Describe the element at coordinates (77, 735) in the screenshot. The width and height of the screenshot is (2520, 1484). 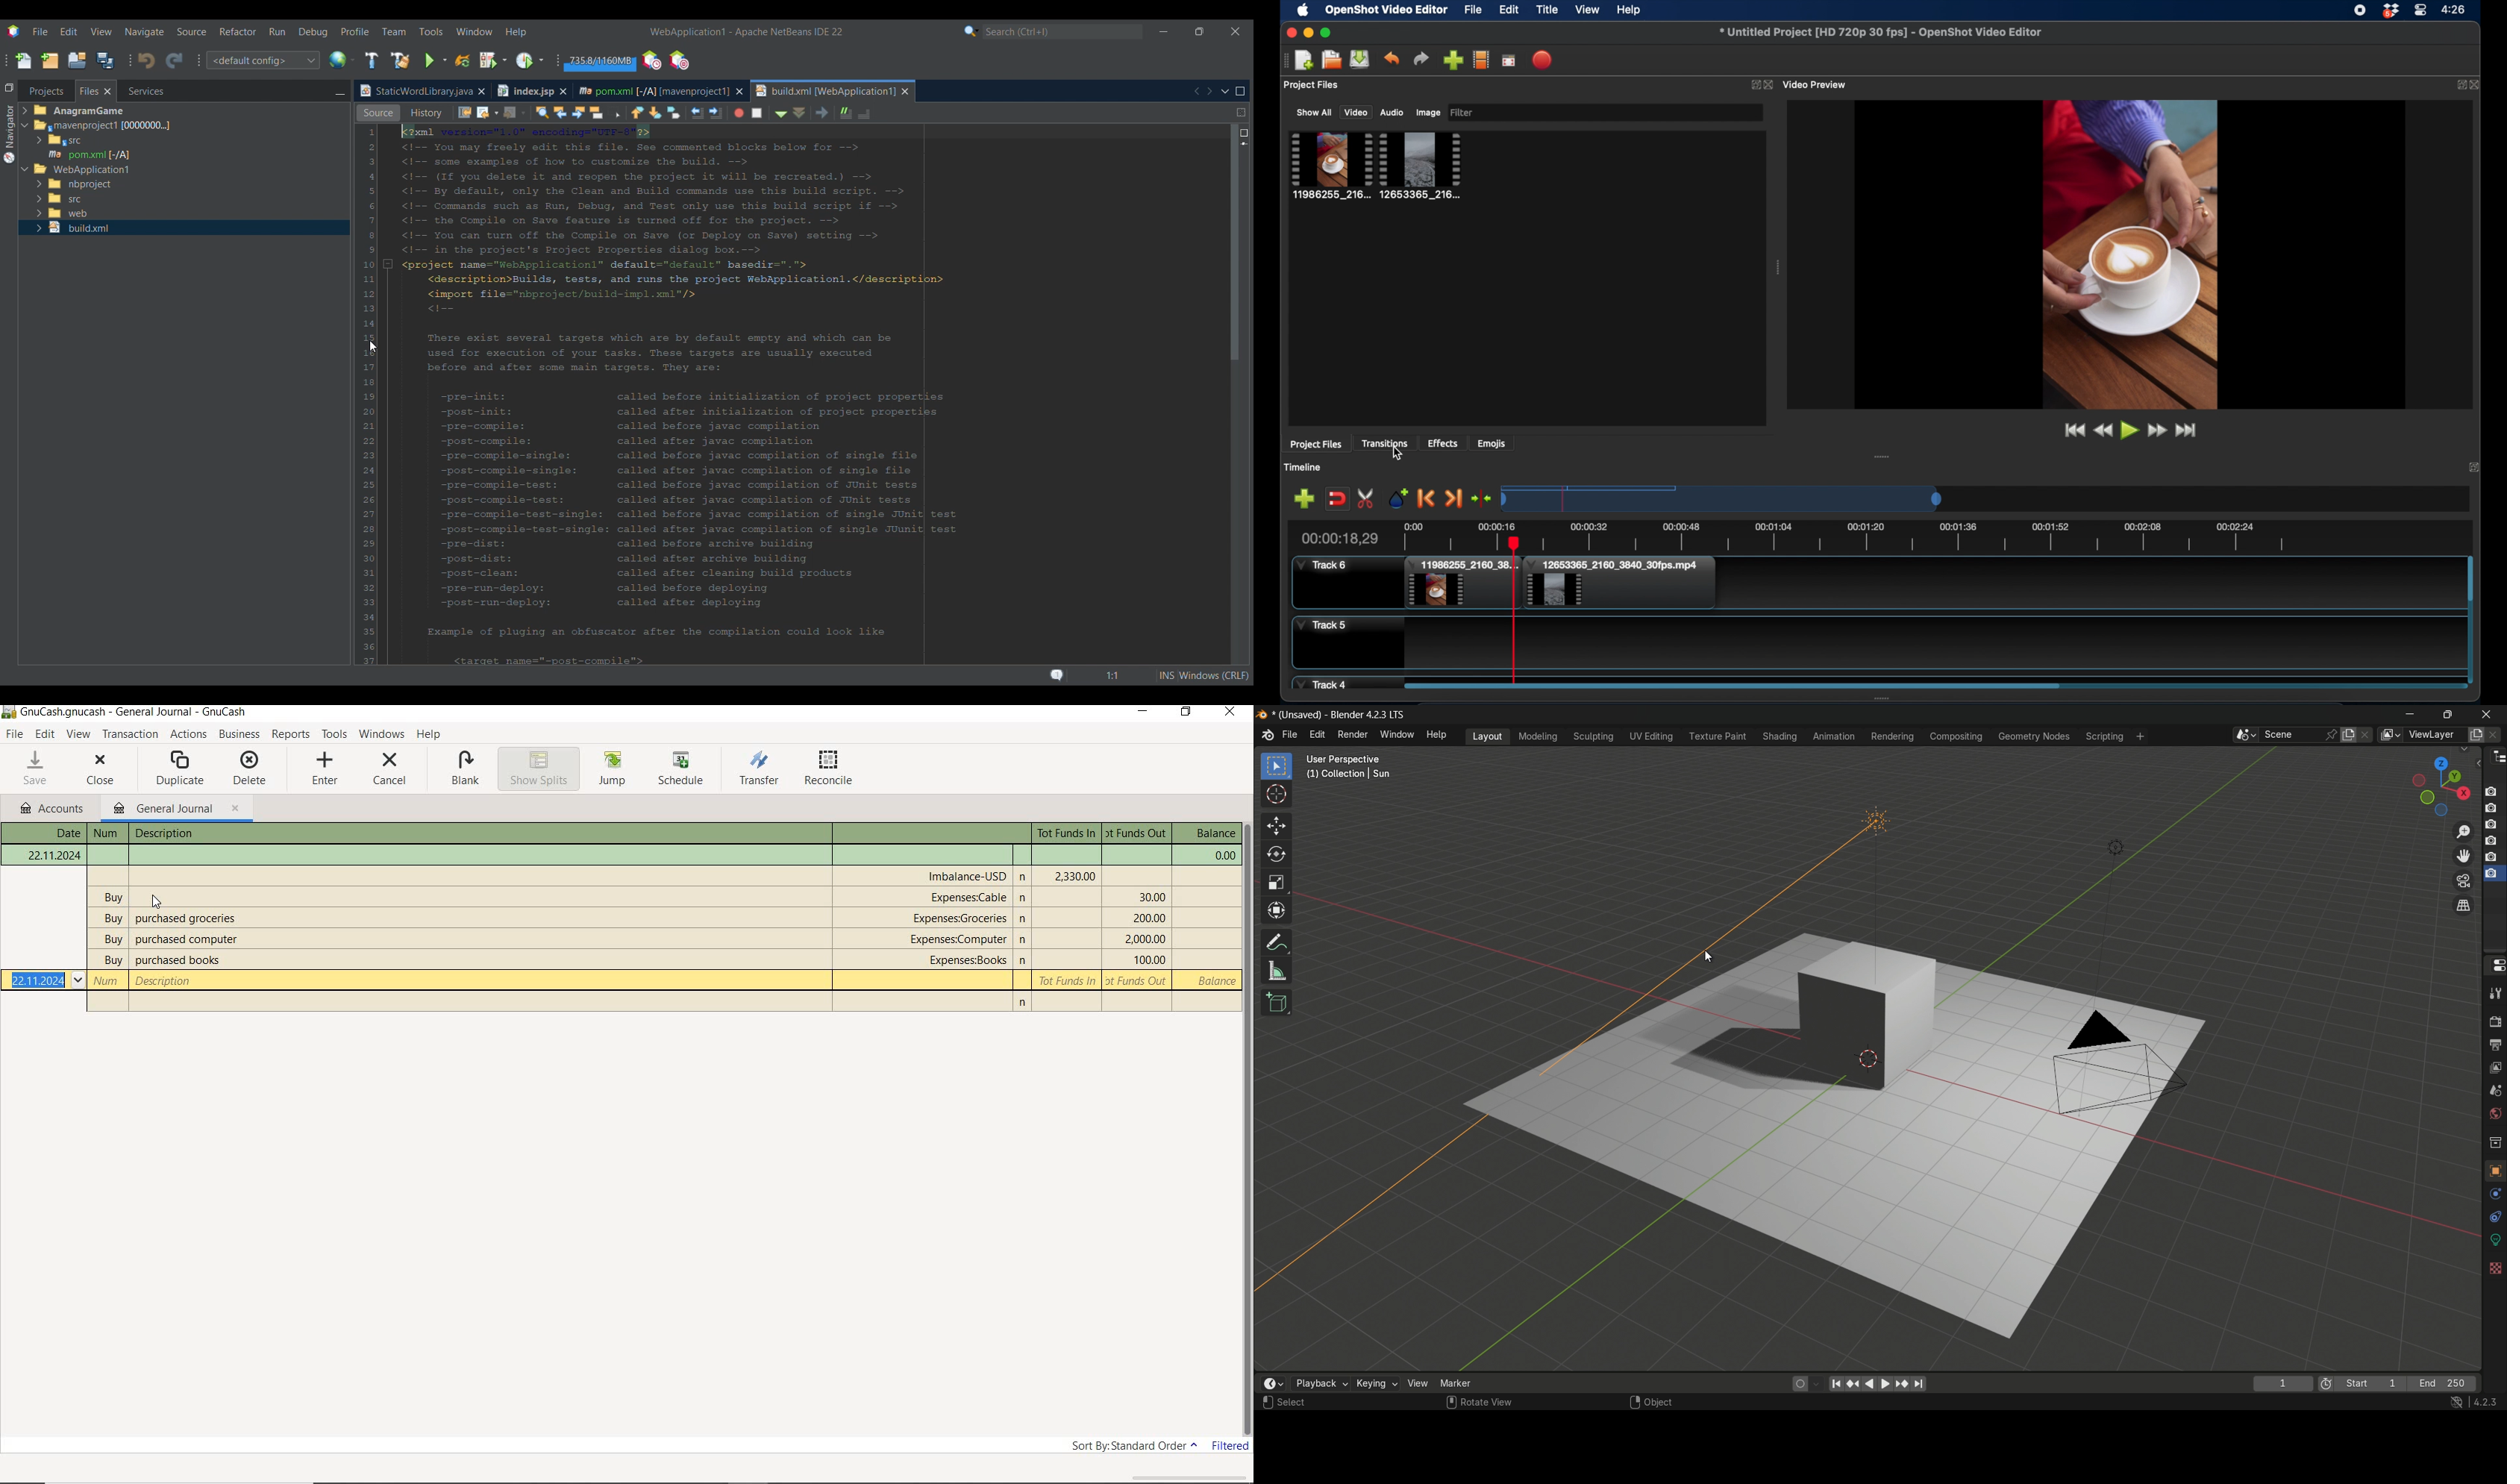
I see `VIEW` at that location.